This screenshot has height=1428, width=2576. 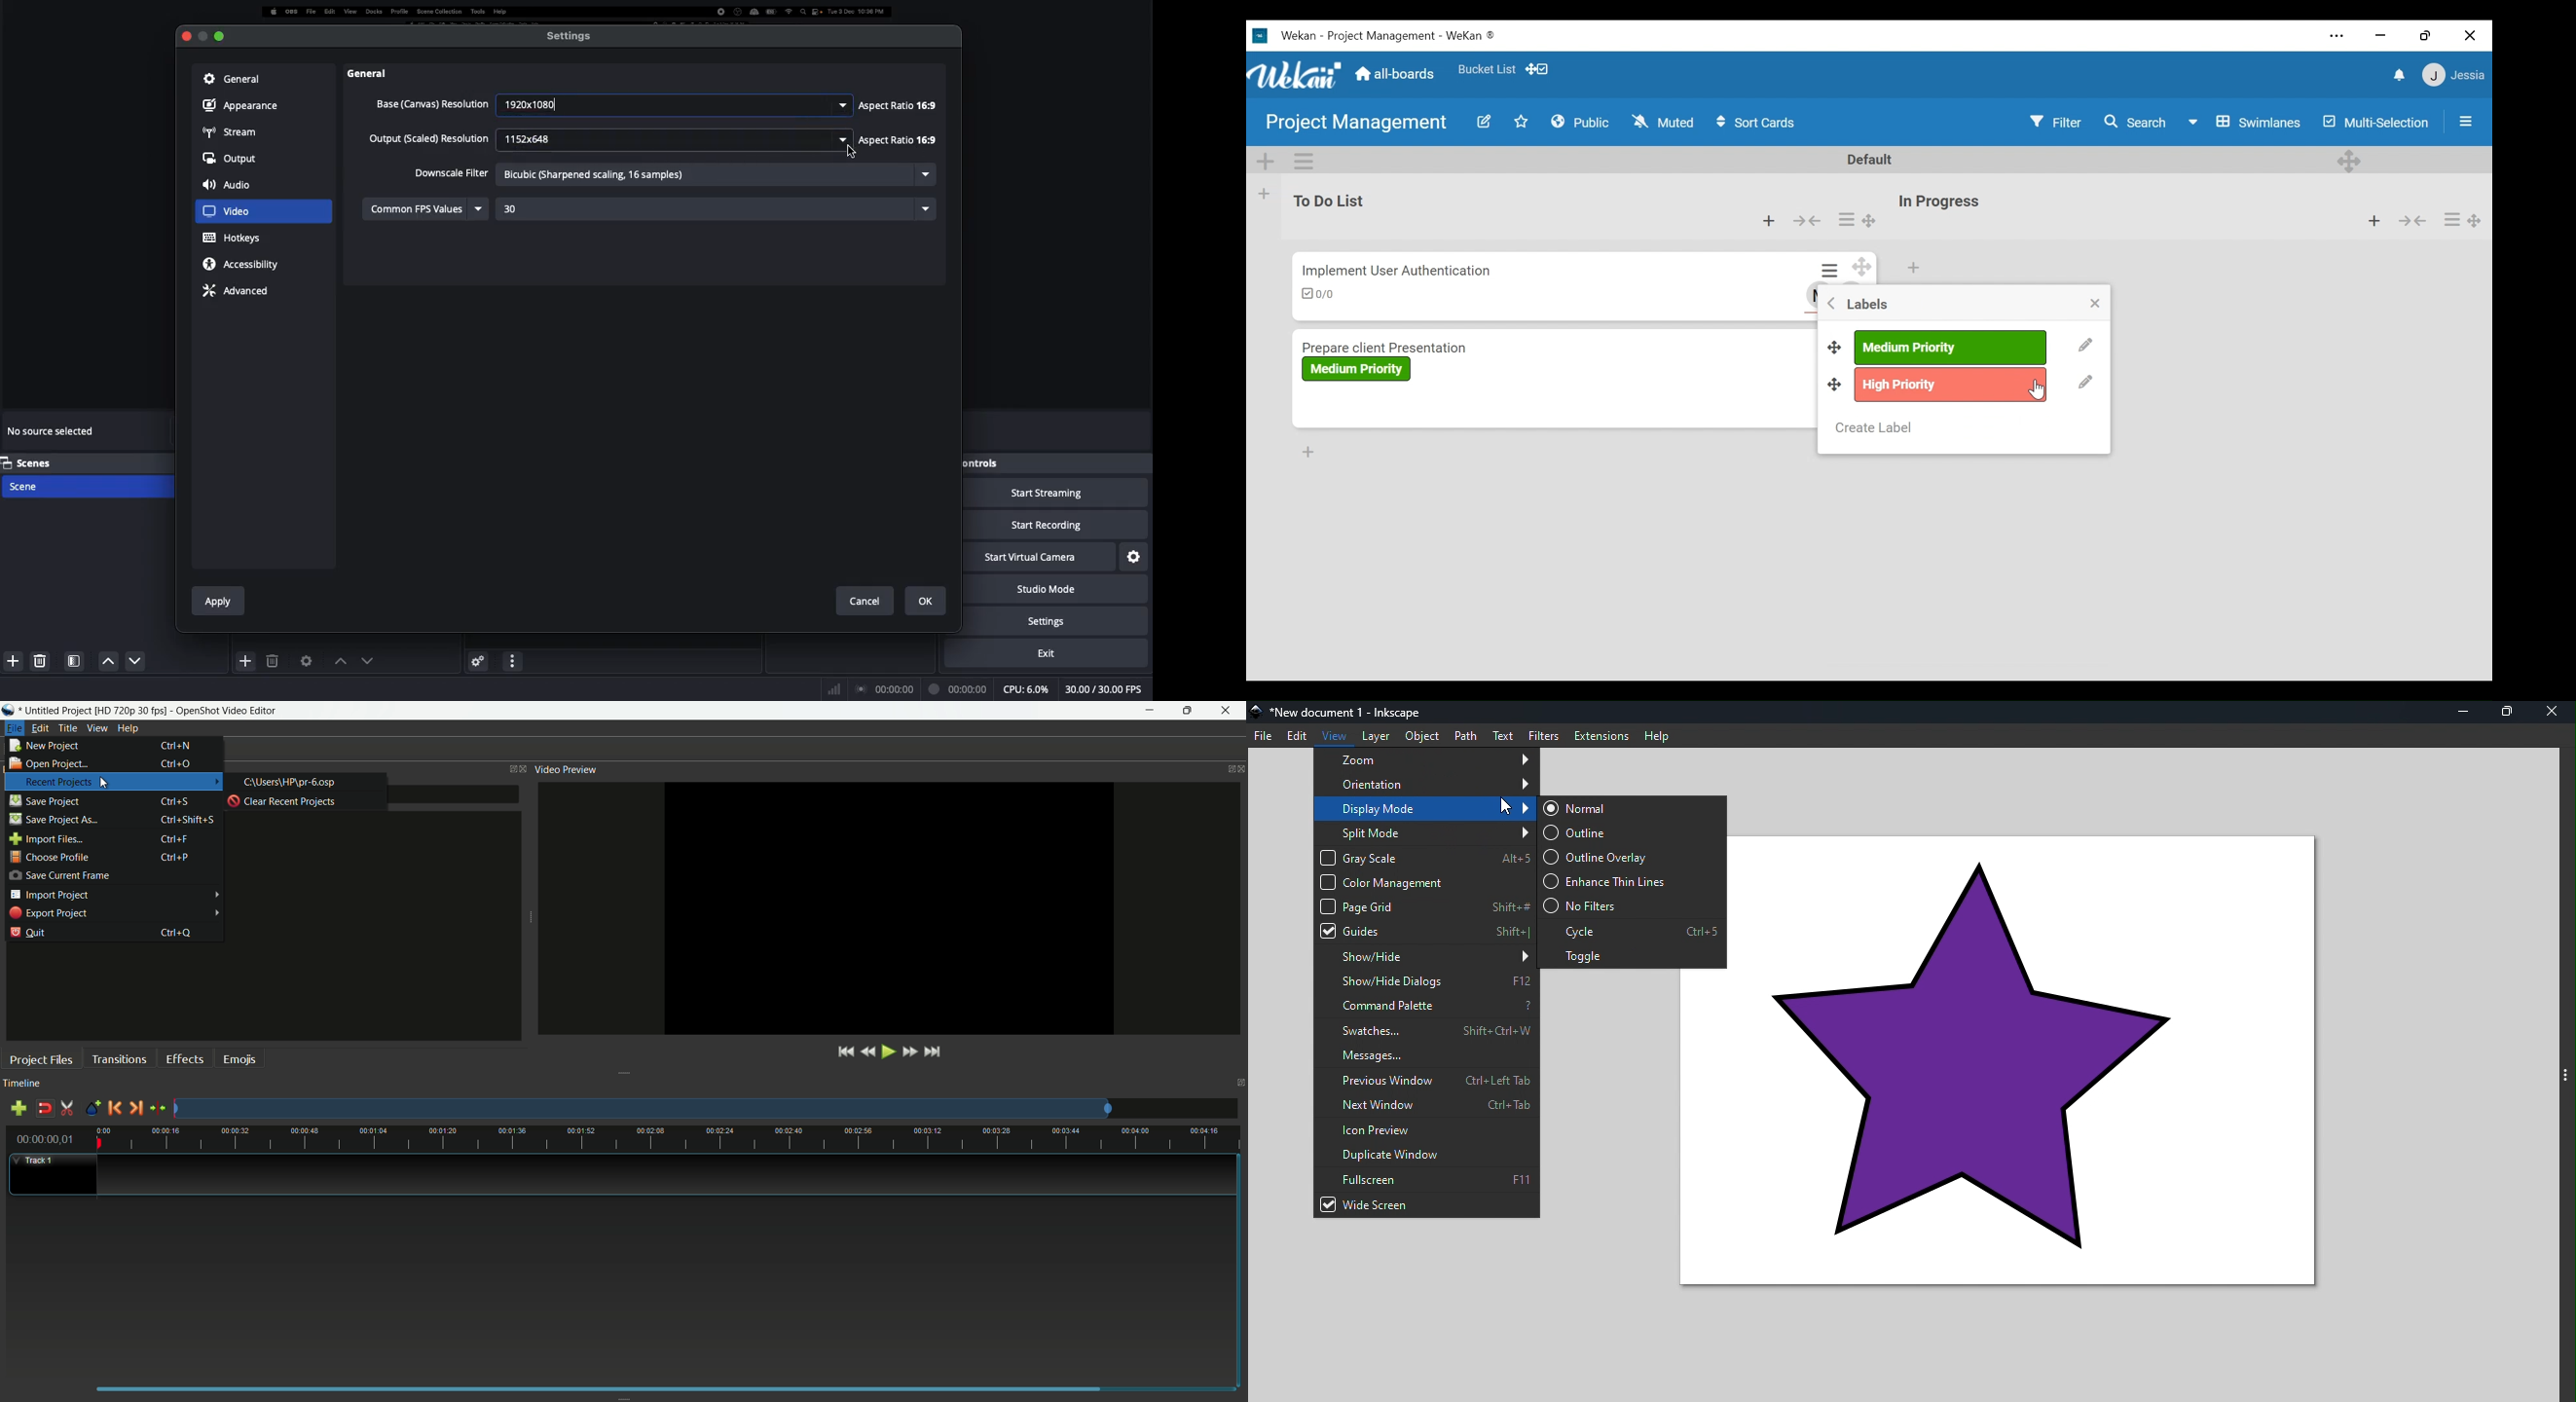 I want to click on Cancel, so click(x=865, y=598).